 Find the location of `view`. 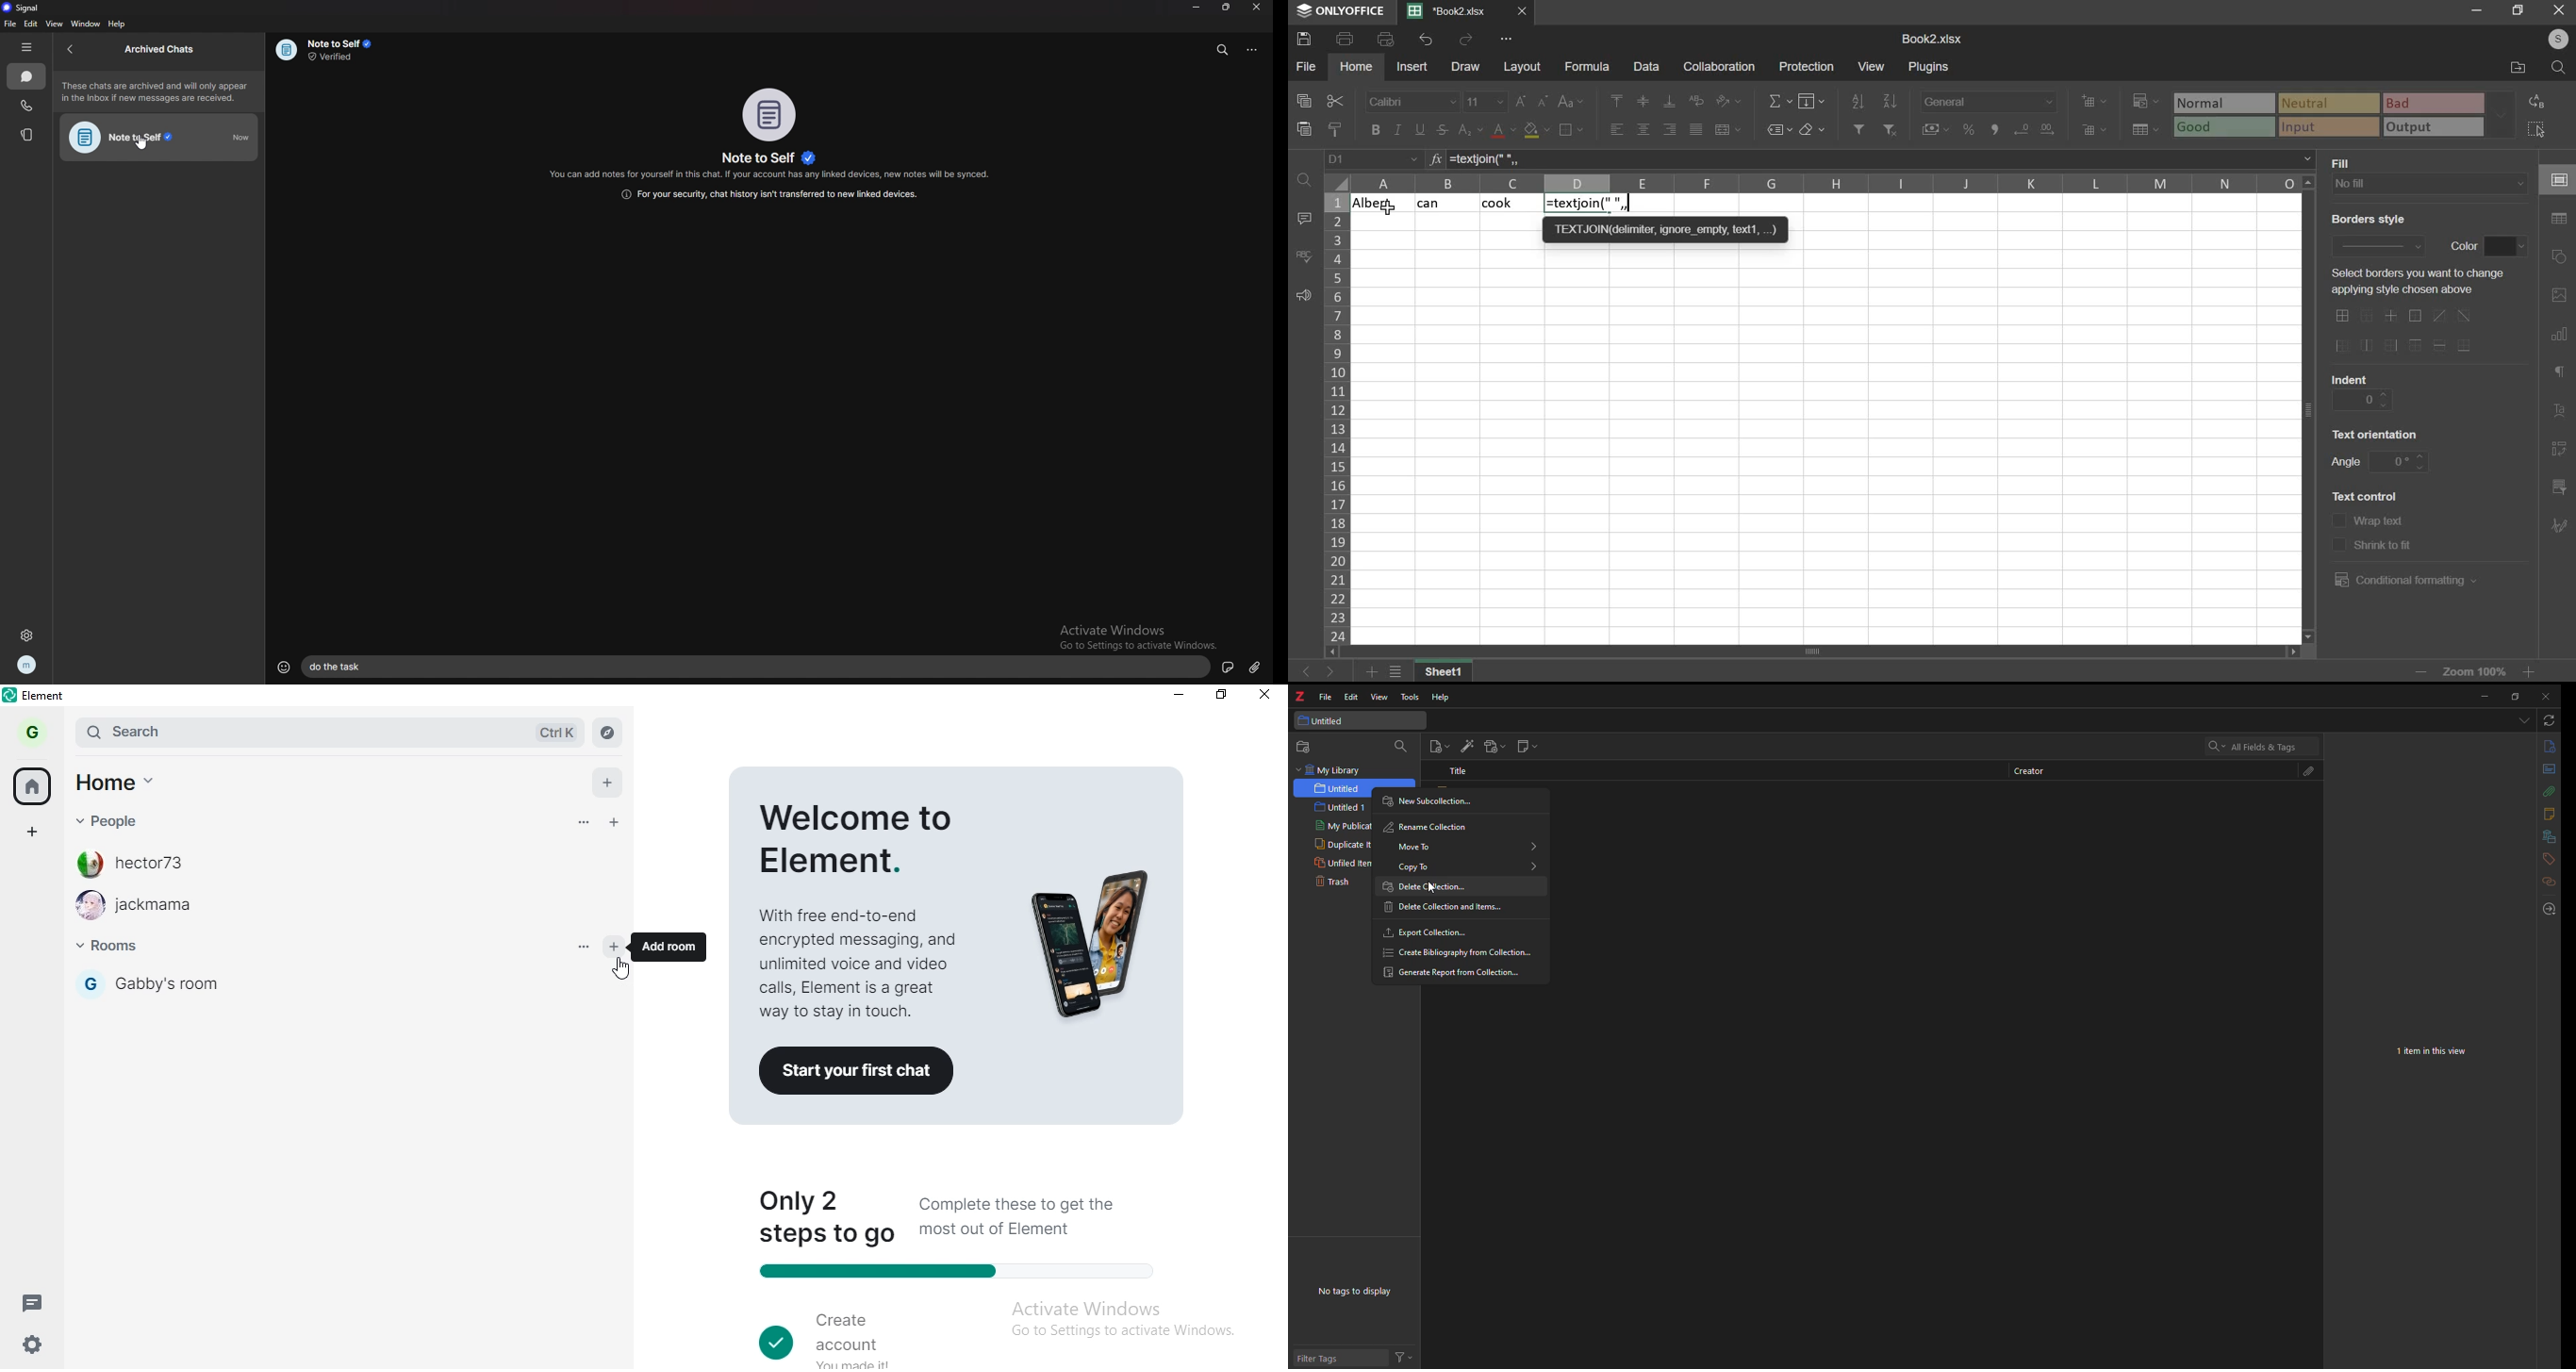

view is located at coordinates (1871, 65).